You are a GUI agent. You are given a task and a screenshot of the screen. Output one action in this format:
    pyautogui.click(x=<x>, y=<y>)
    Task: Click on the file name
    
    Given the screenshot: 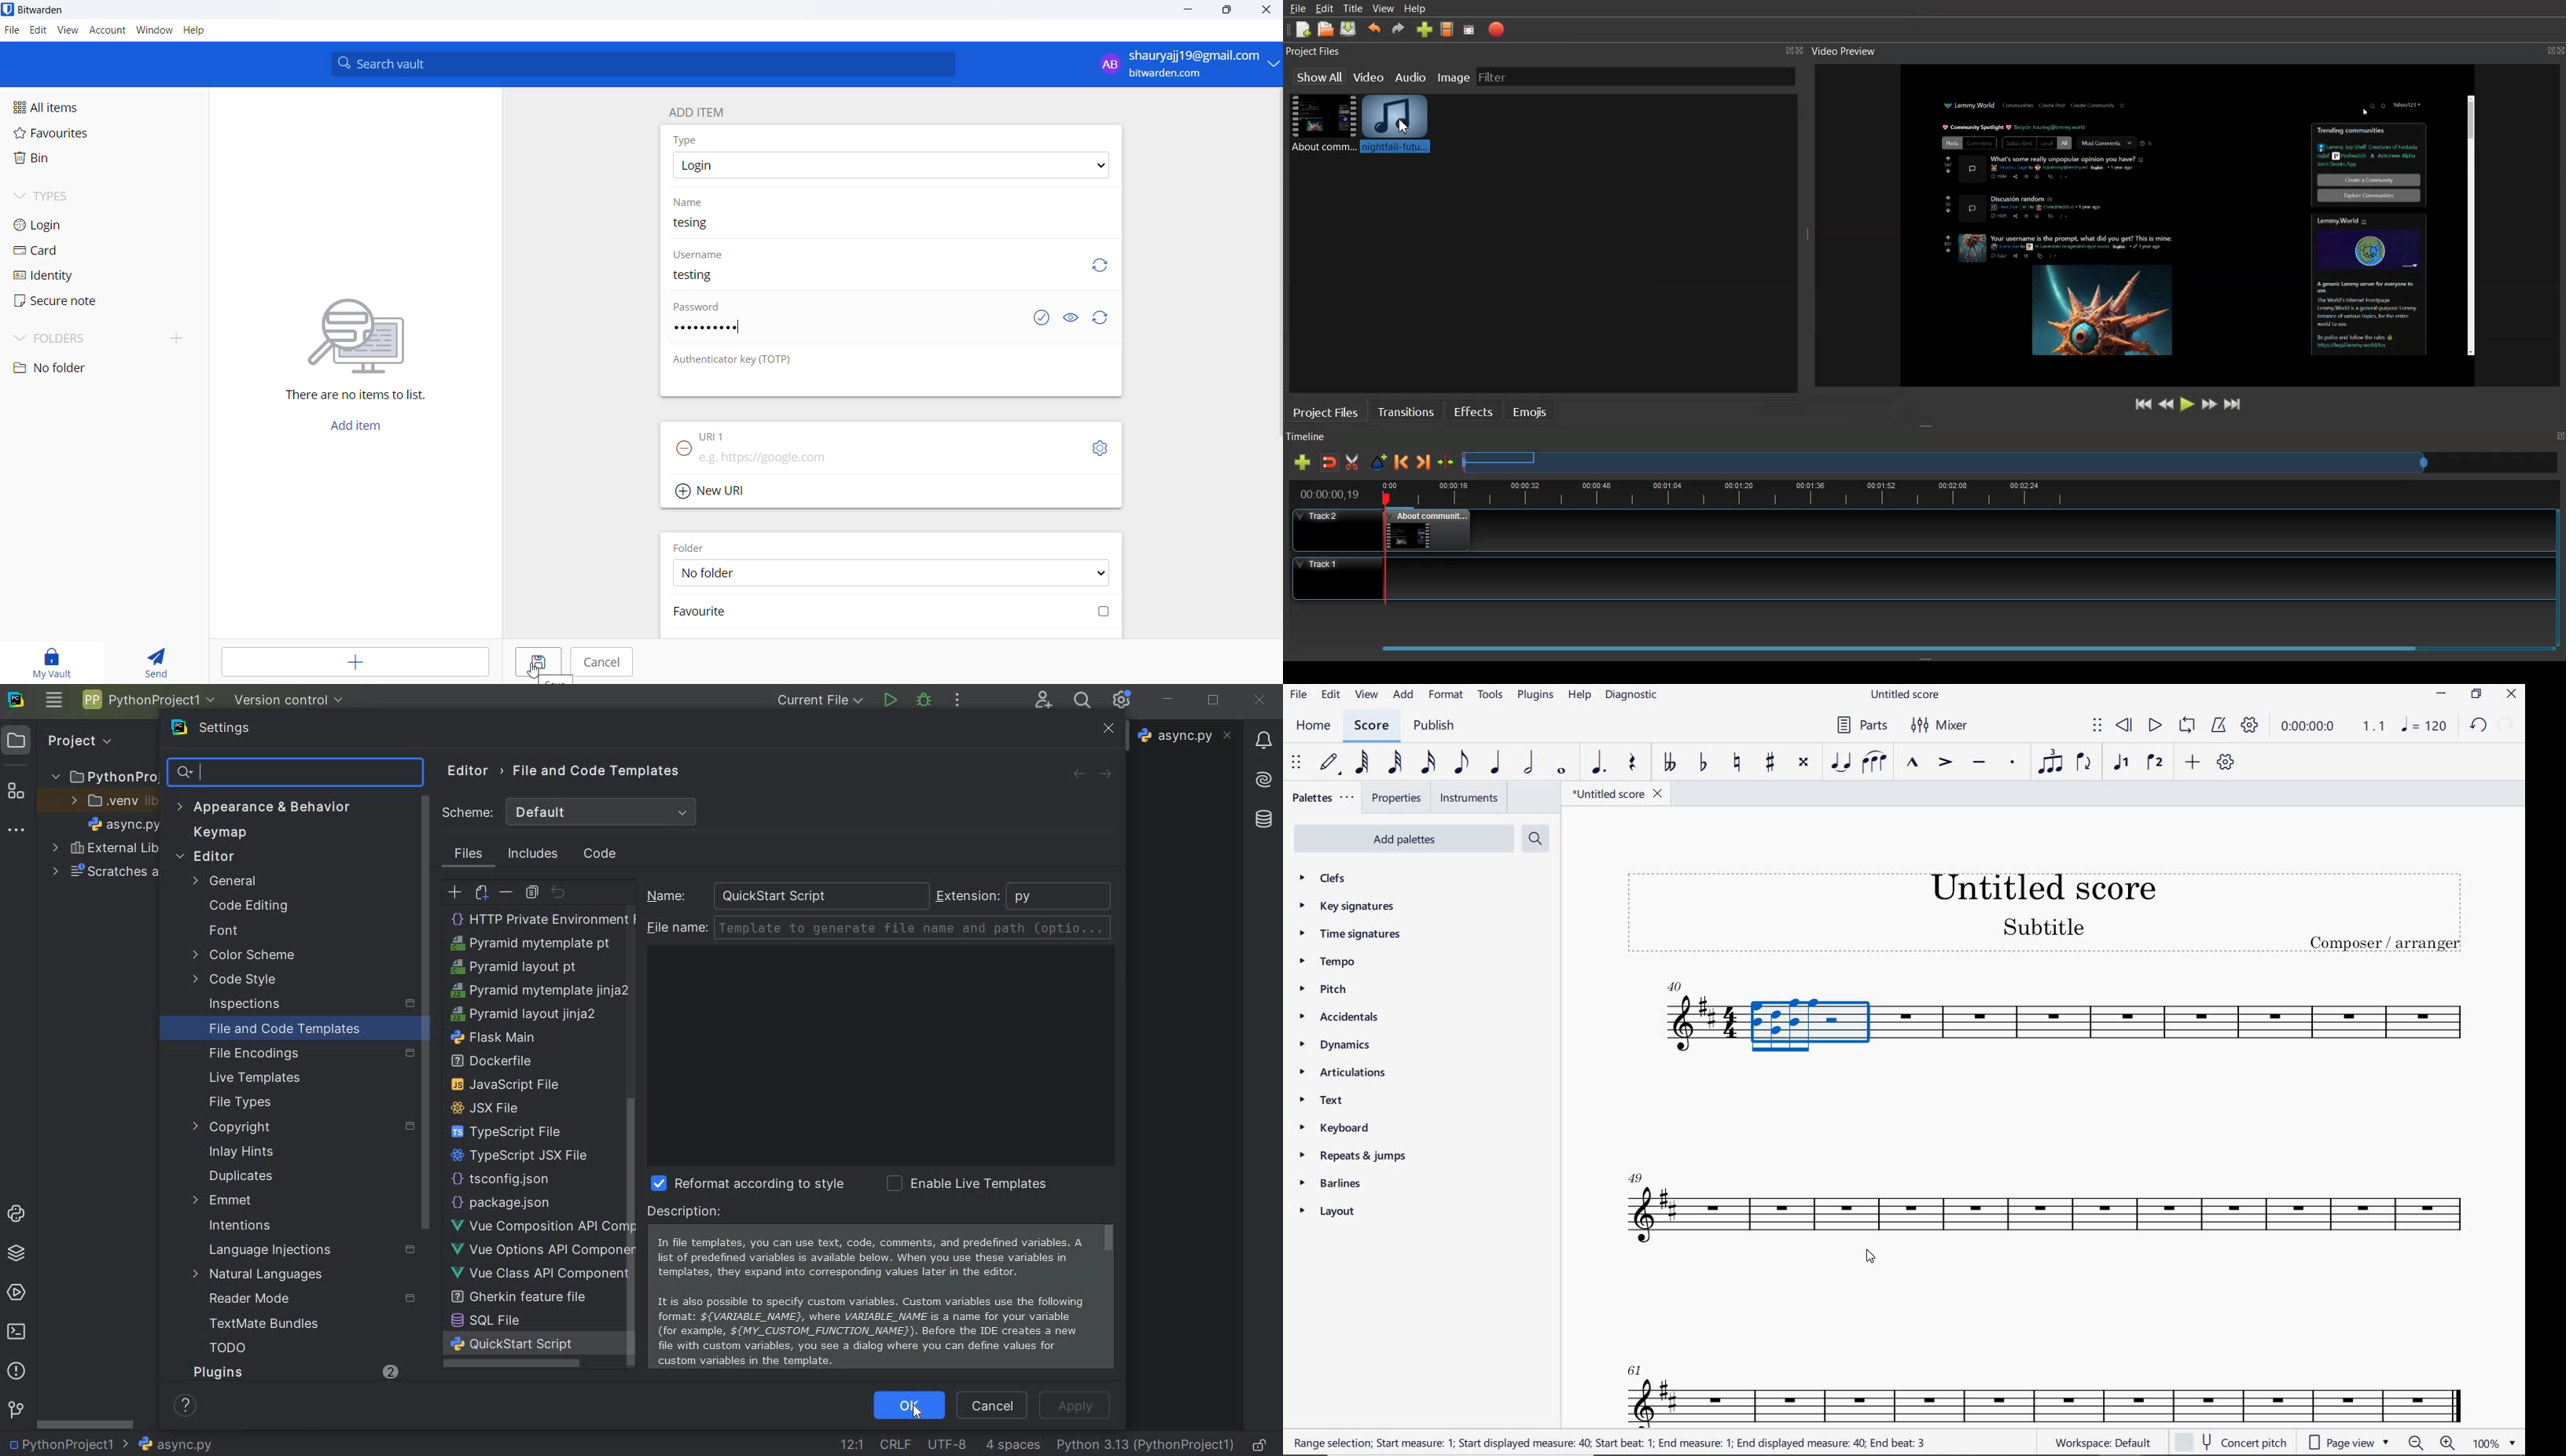 What is the action you would take?
    pyautogui.click(x=882, y=931)
    